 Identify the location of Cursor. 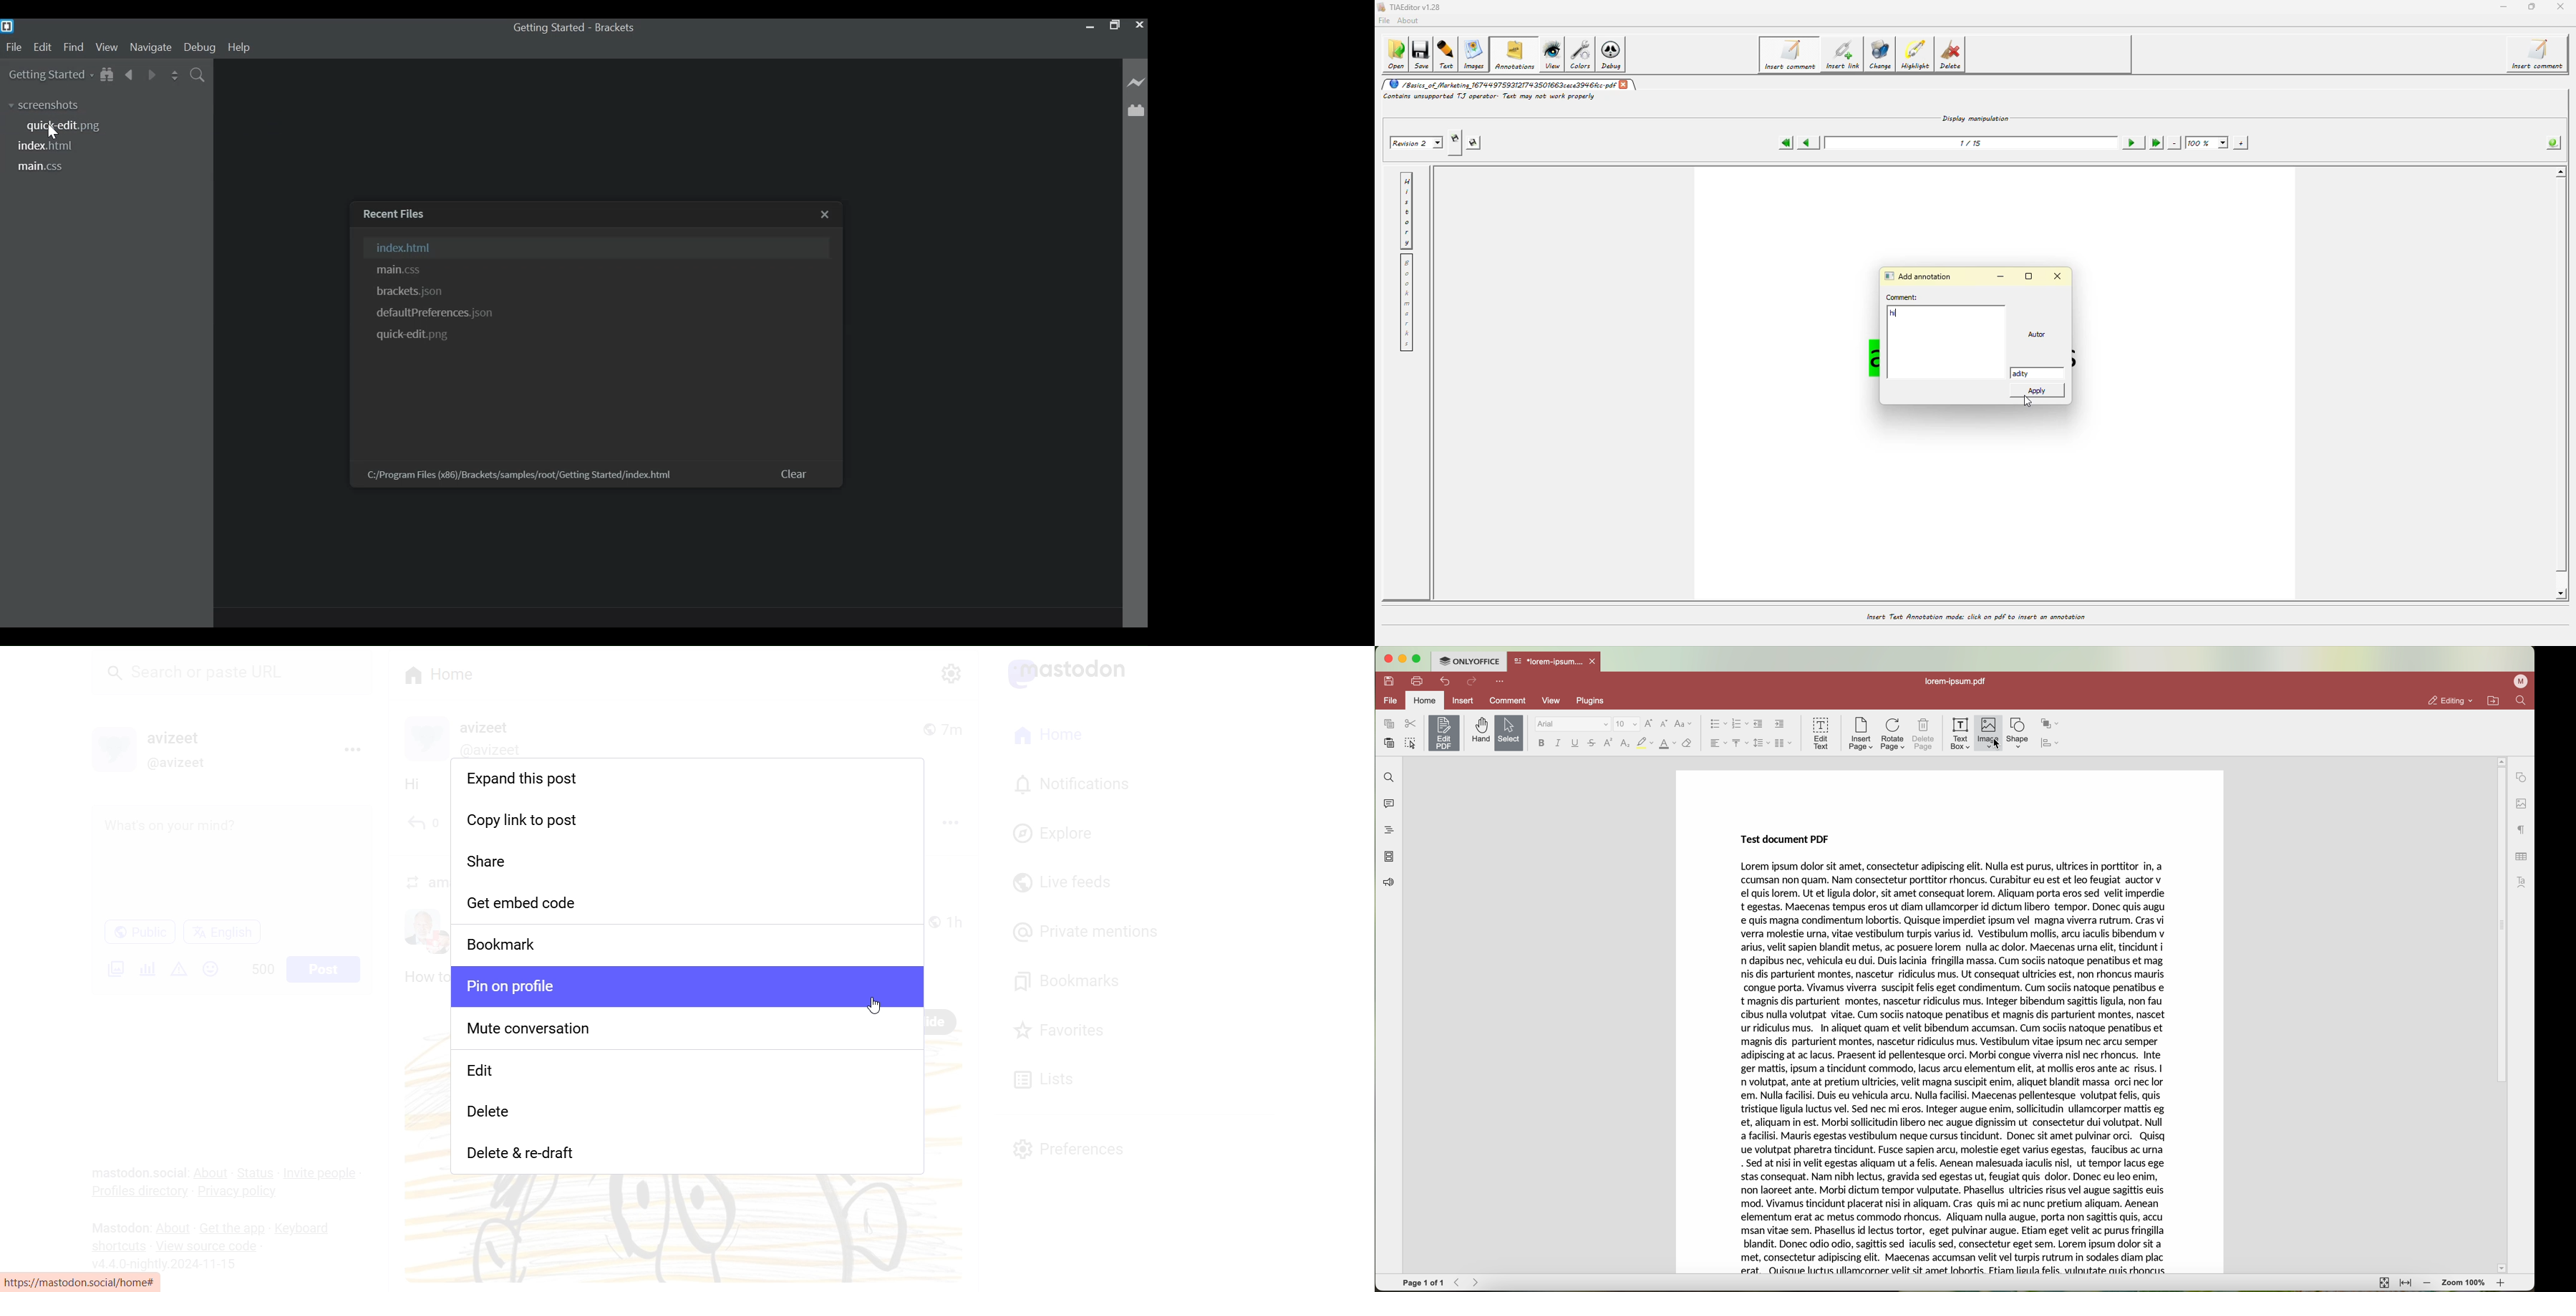
(52, 133).